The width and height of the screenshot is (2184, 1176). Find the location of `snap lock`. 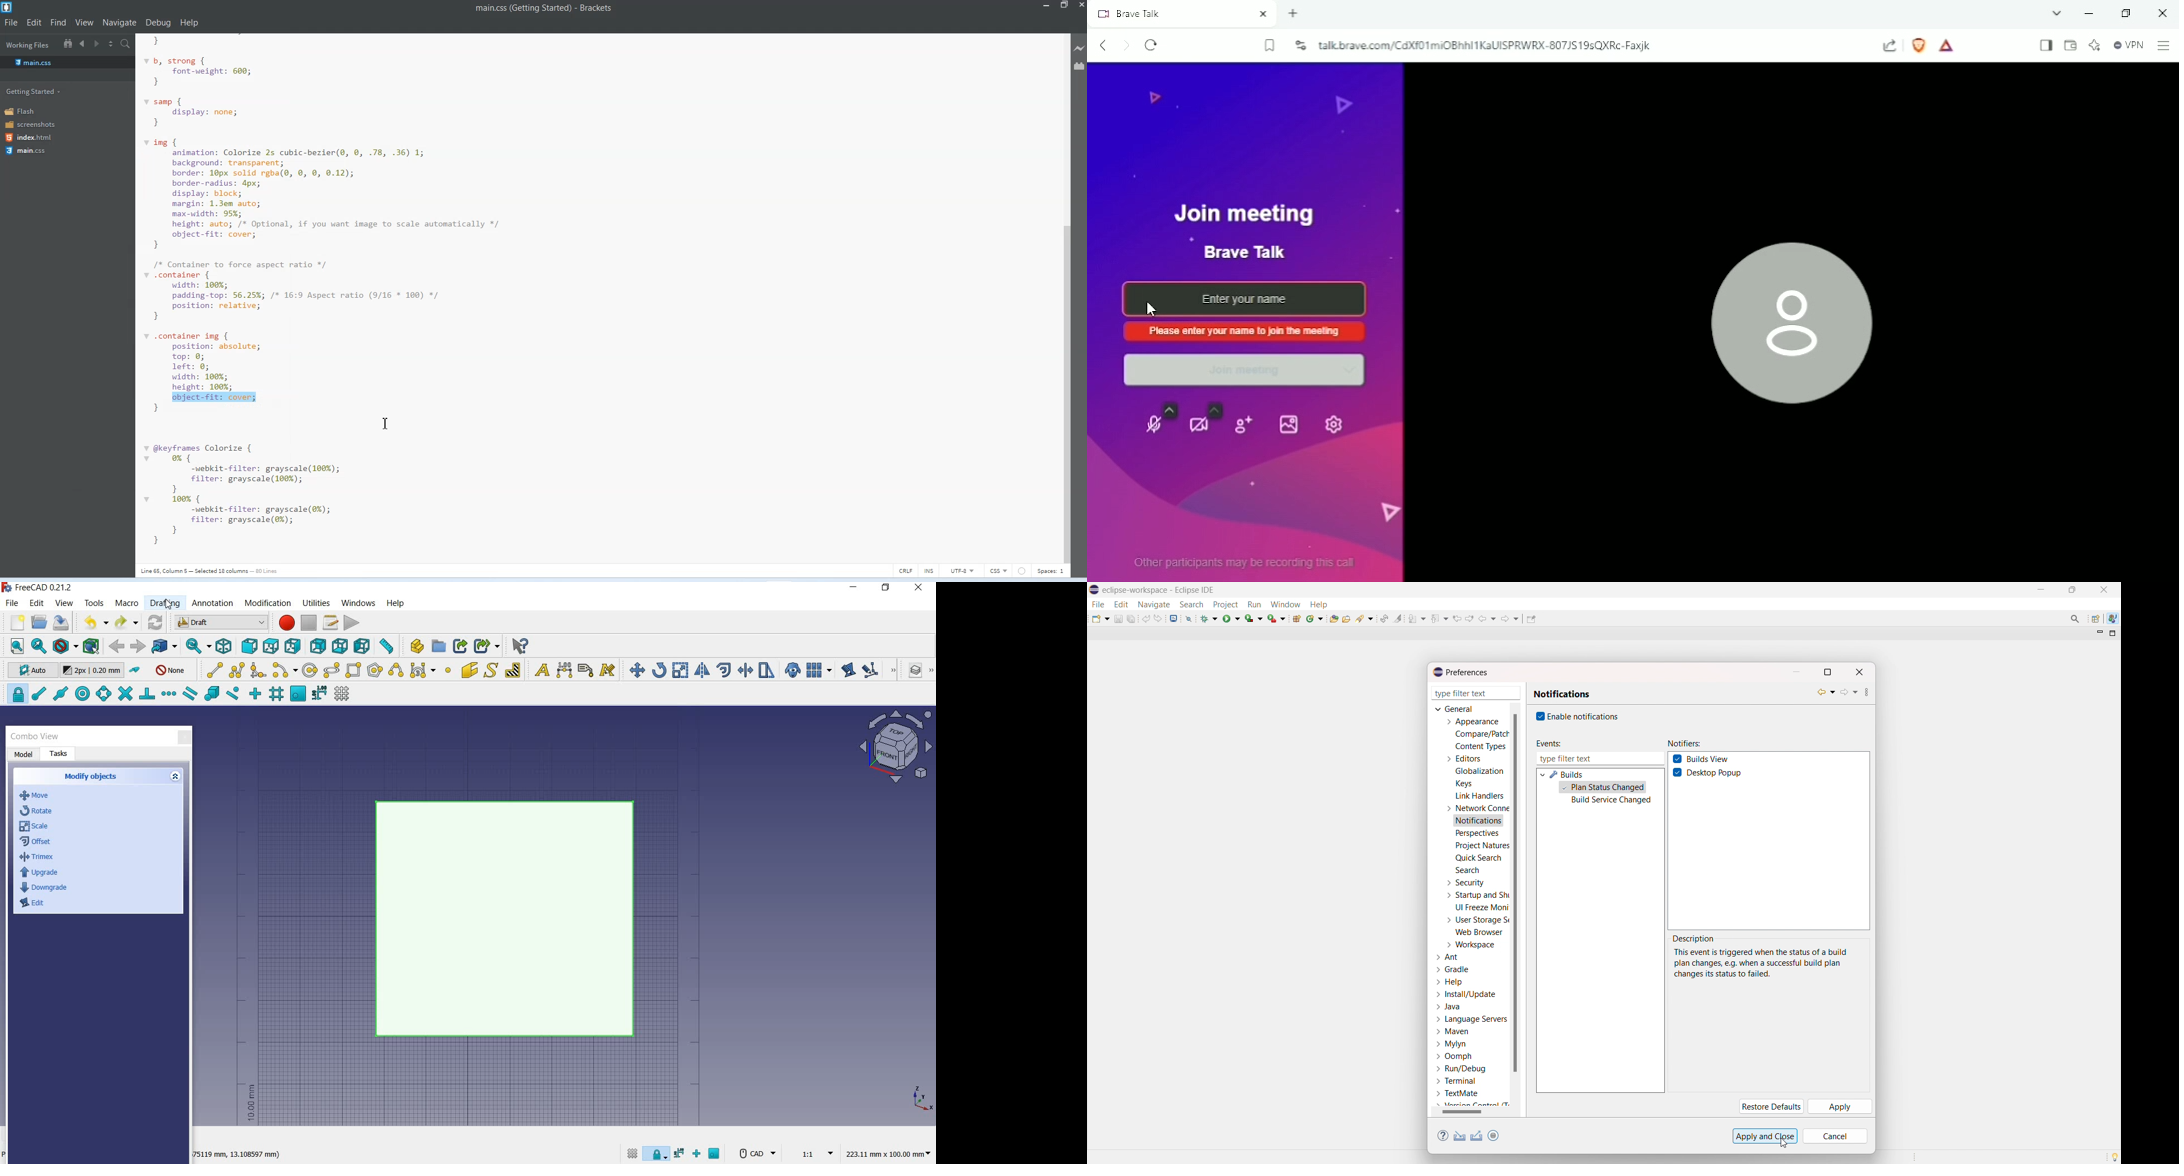

snap lock is located at coordinates (658, 1151).